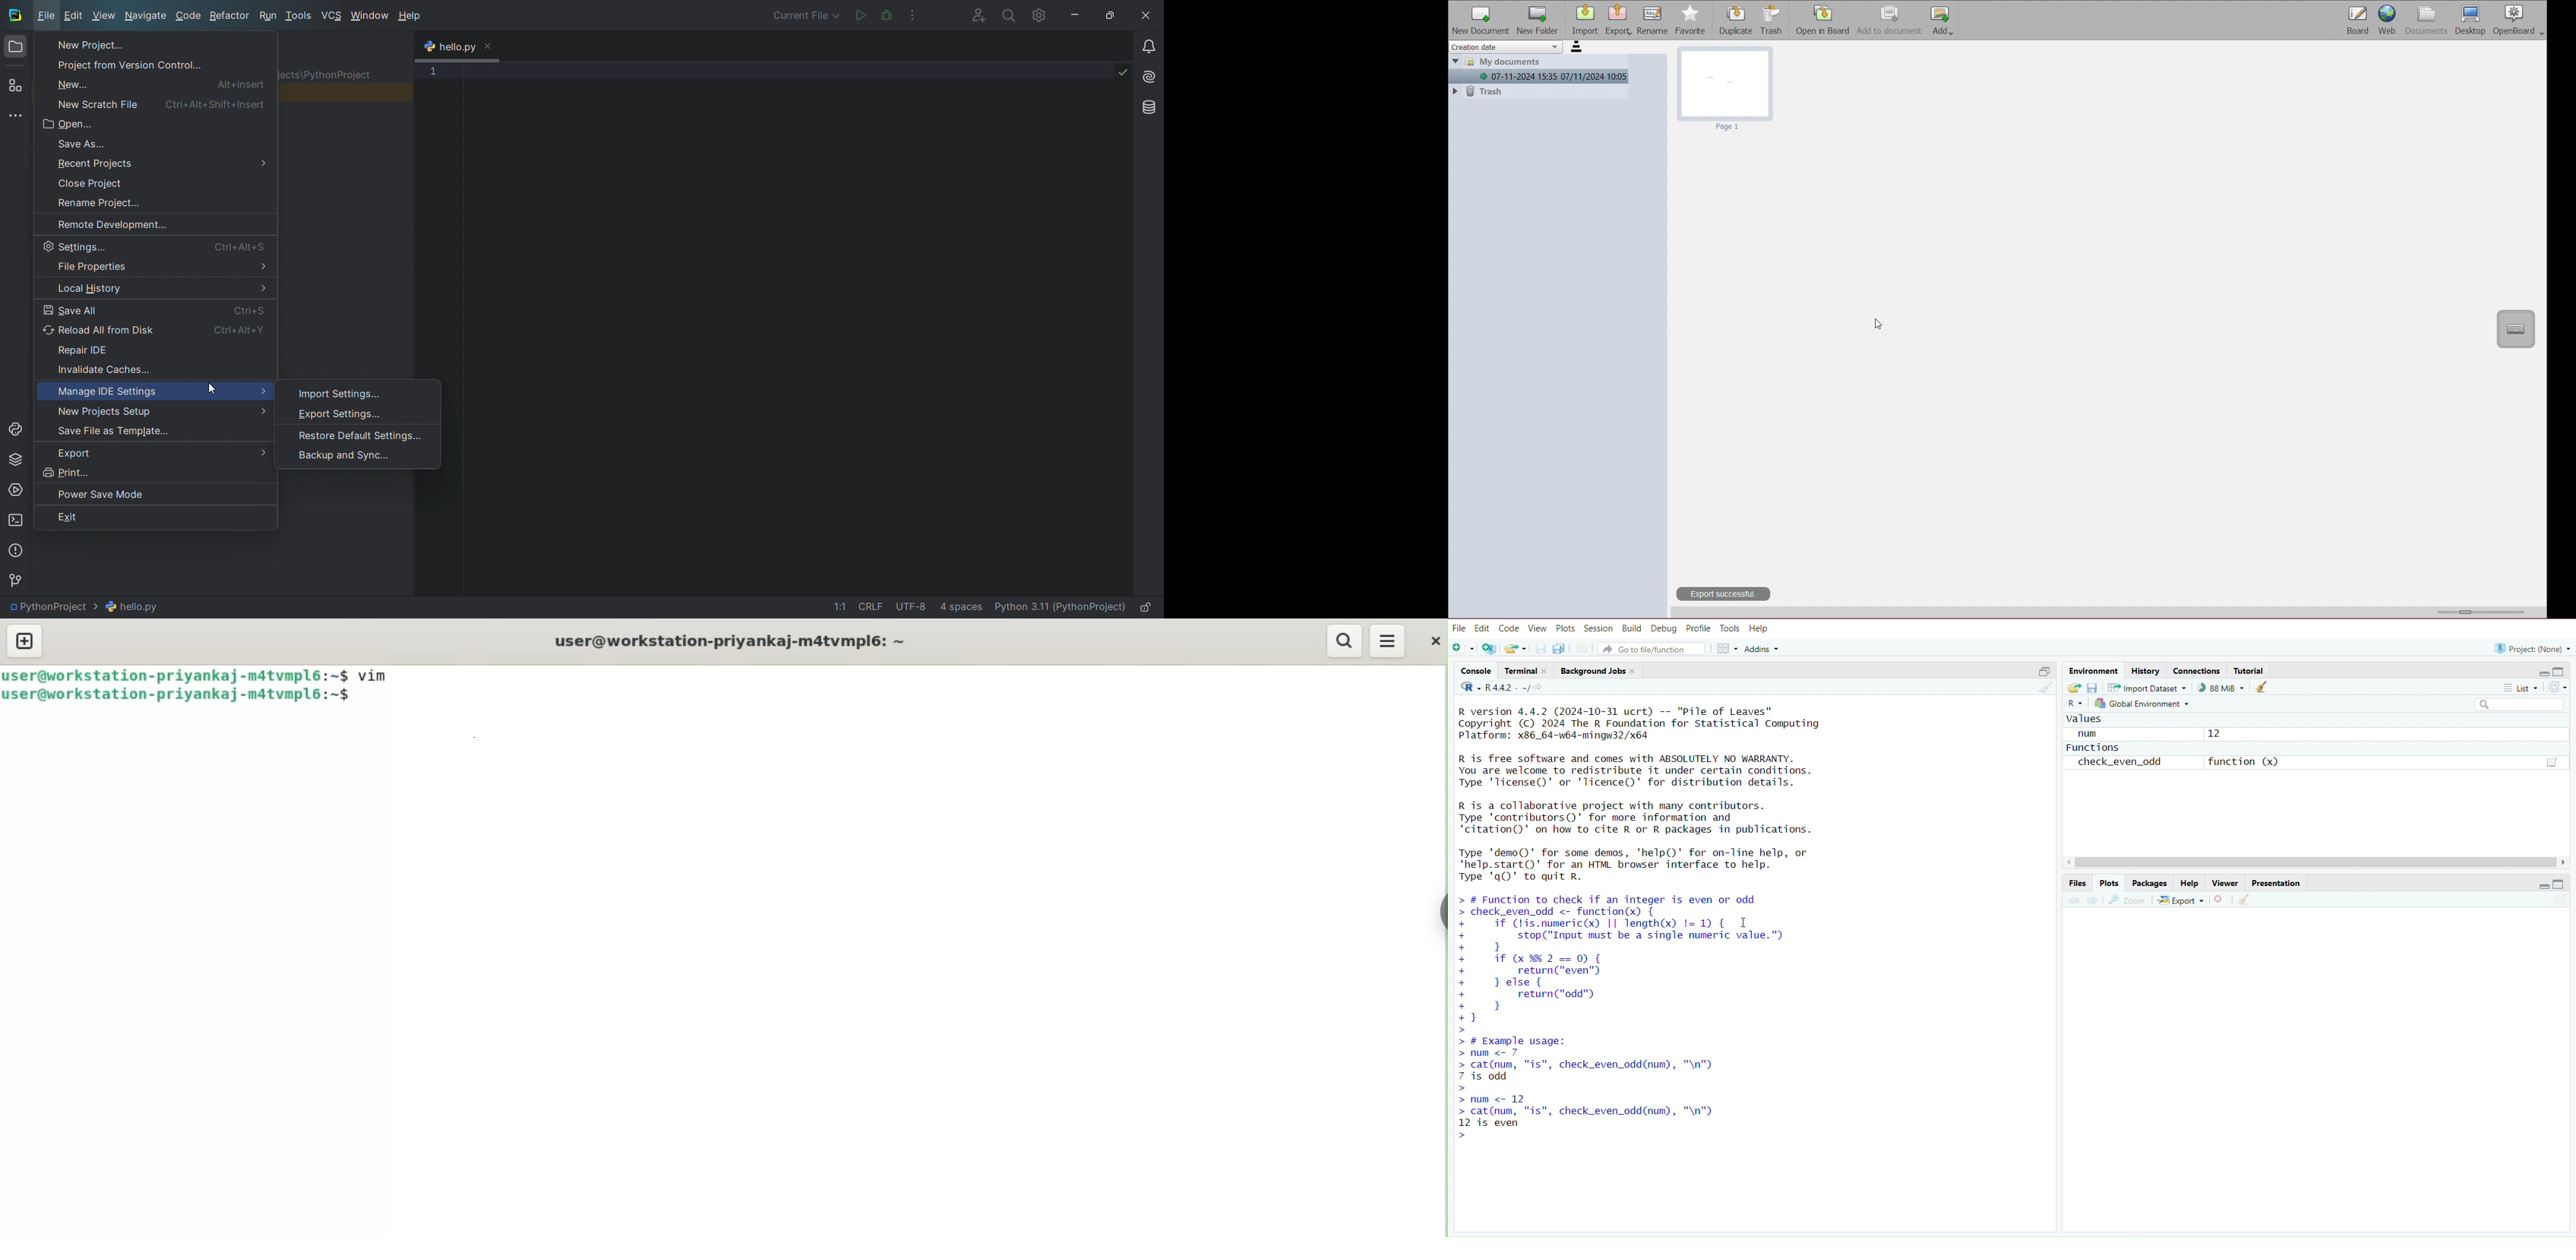 This screenshot has width=2576, height=1260. What do you see at coordinates (2263, 688) in the screenshot?
I see `clear object from workspace` at bounding box center [2263, 688].